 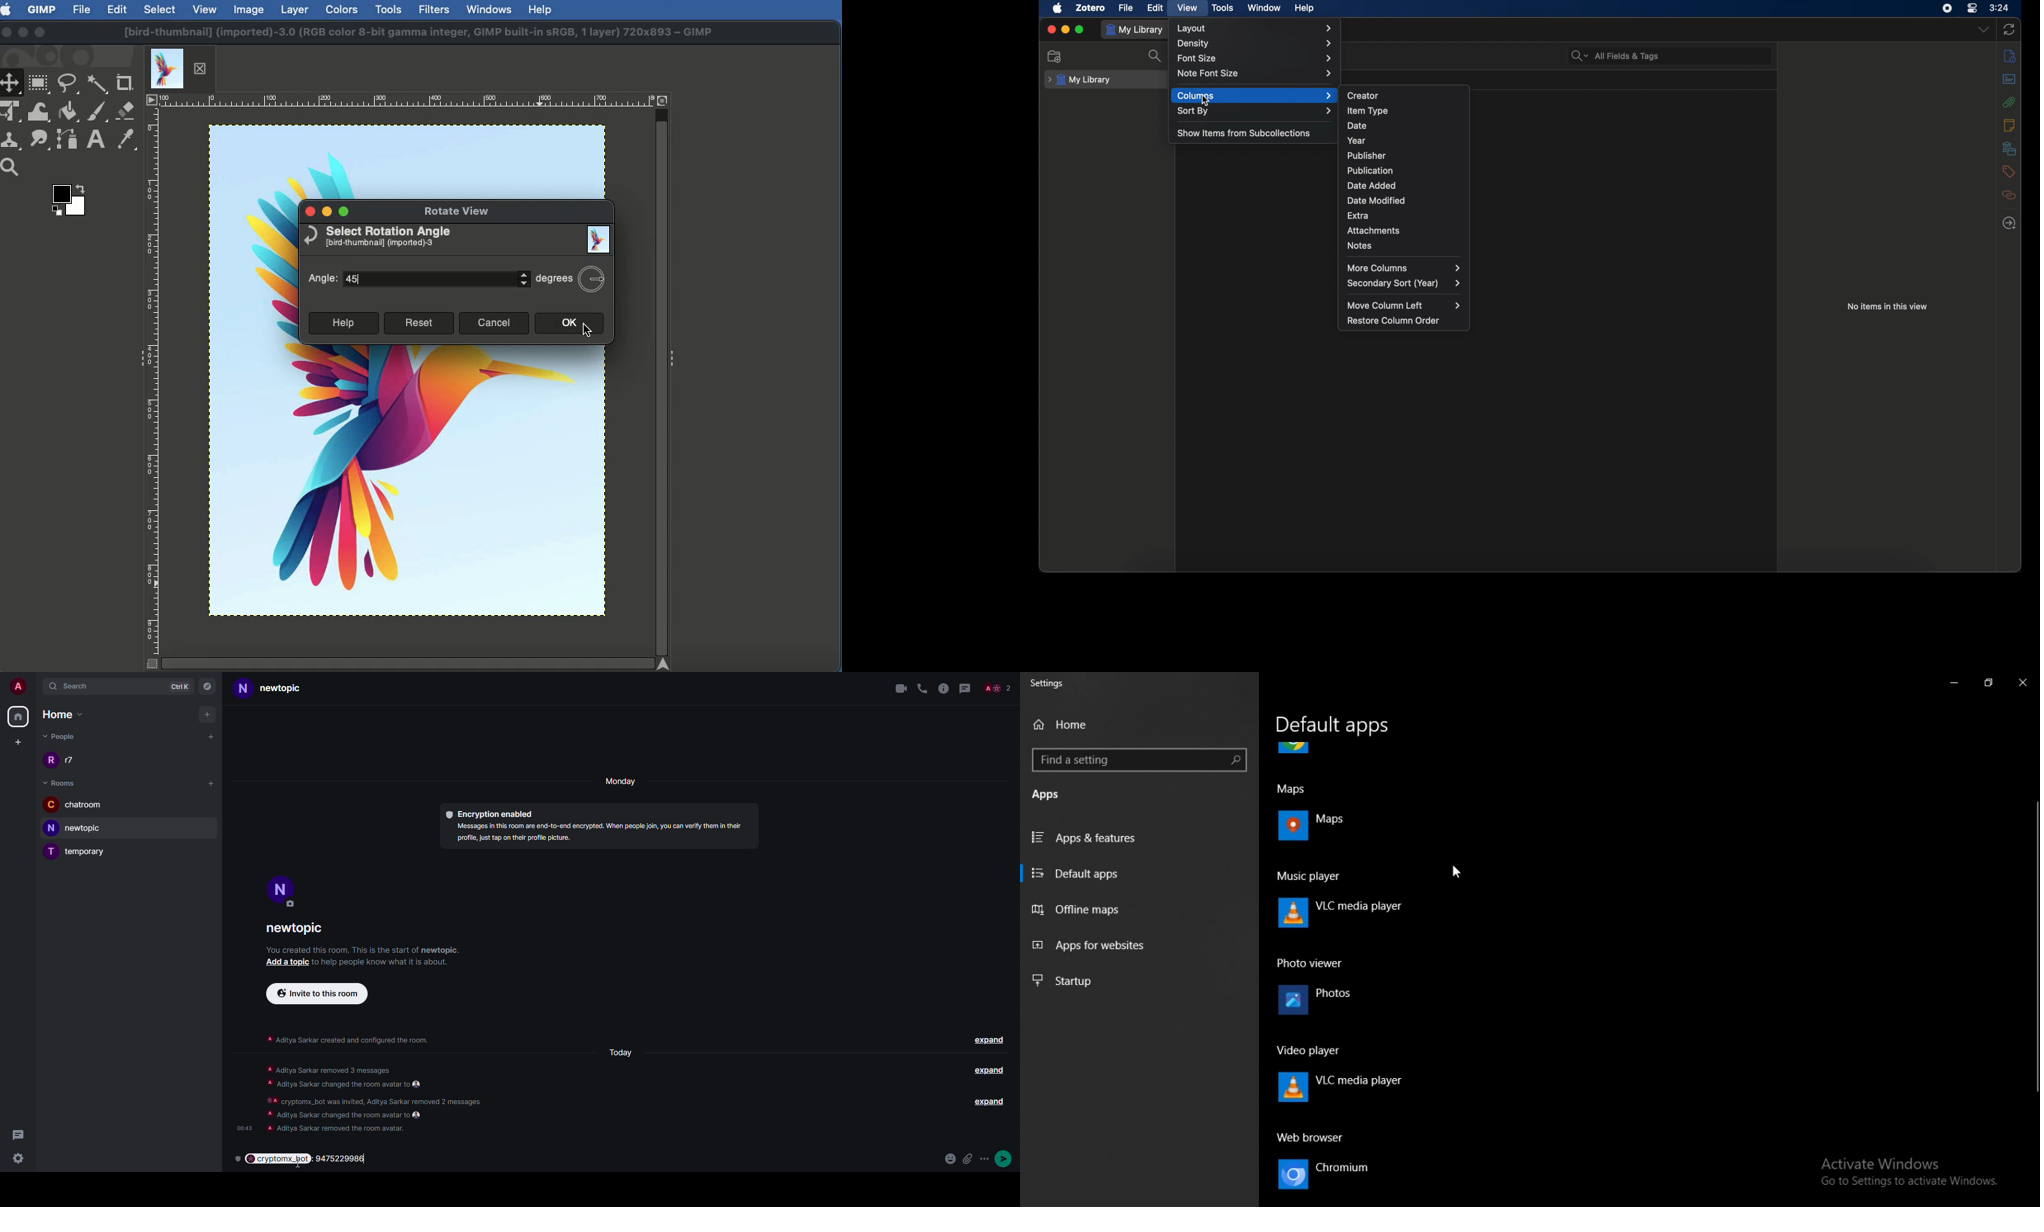 What do you see at coordinates (622, 782) in the screenshot?
I see `day` at bounding box center [622, 782].